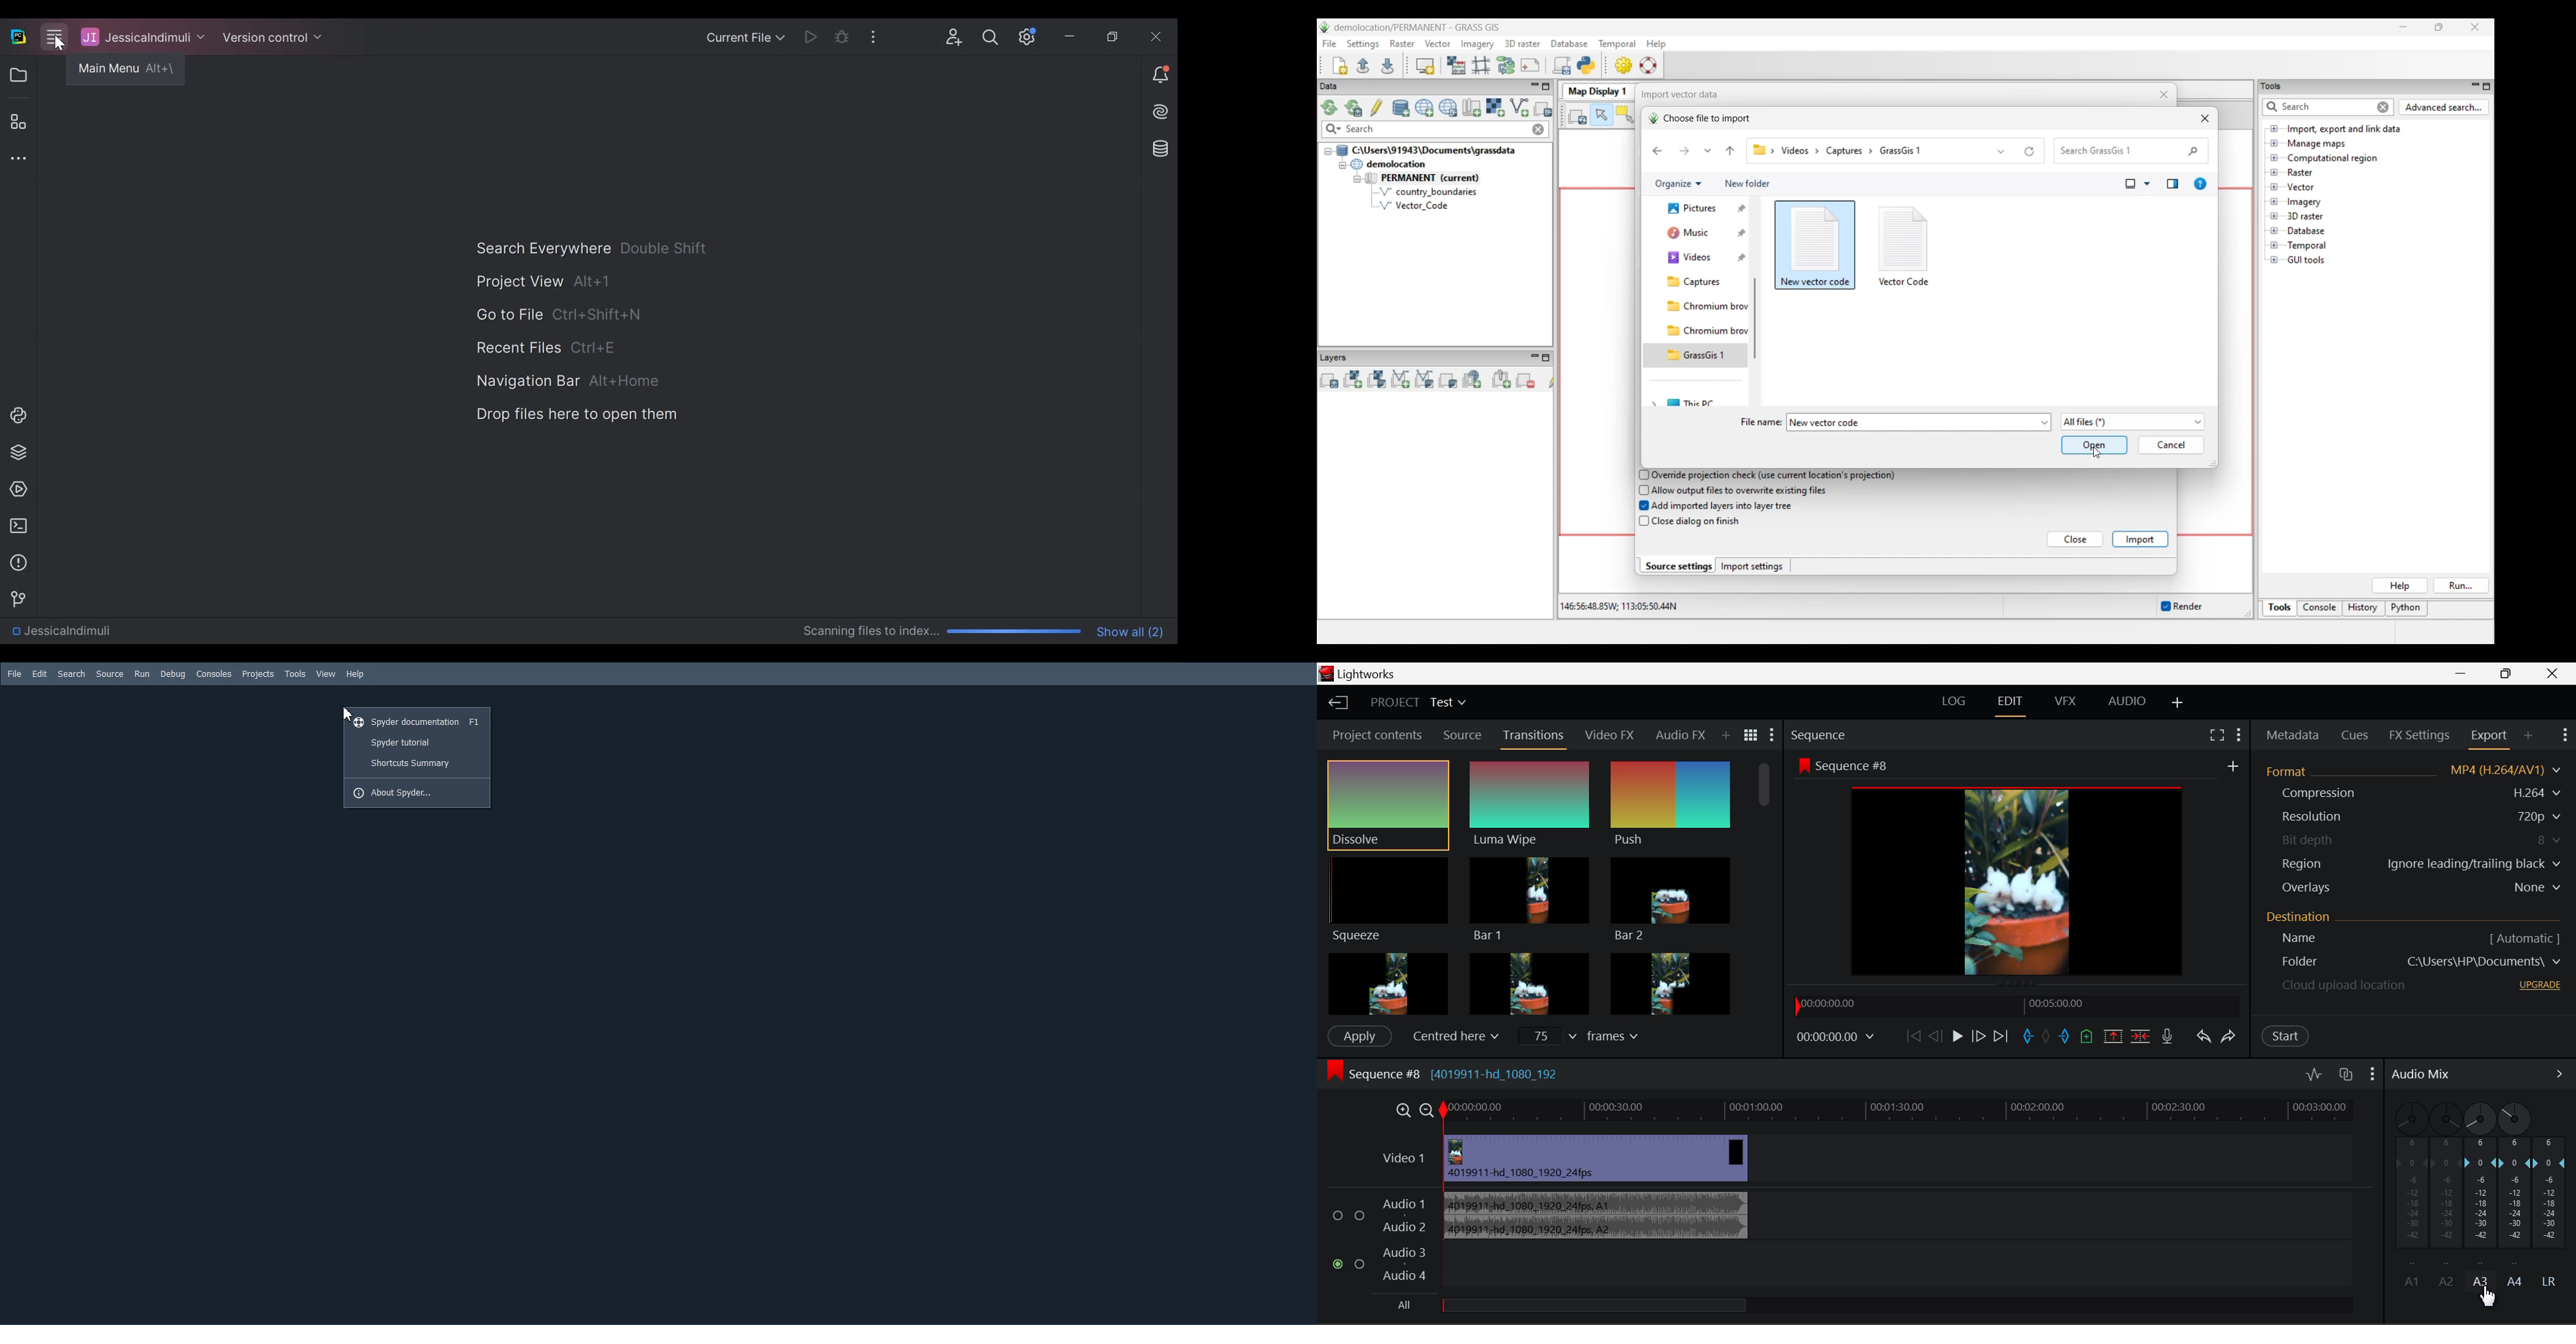  What do you see at coordinates (575, 414) in the screenshot?
I see `Drag files here to open them` at bounding box center [575, 414].